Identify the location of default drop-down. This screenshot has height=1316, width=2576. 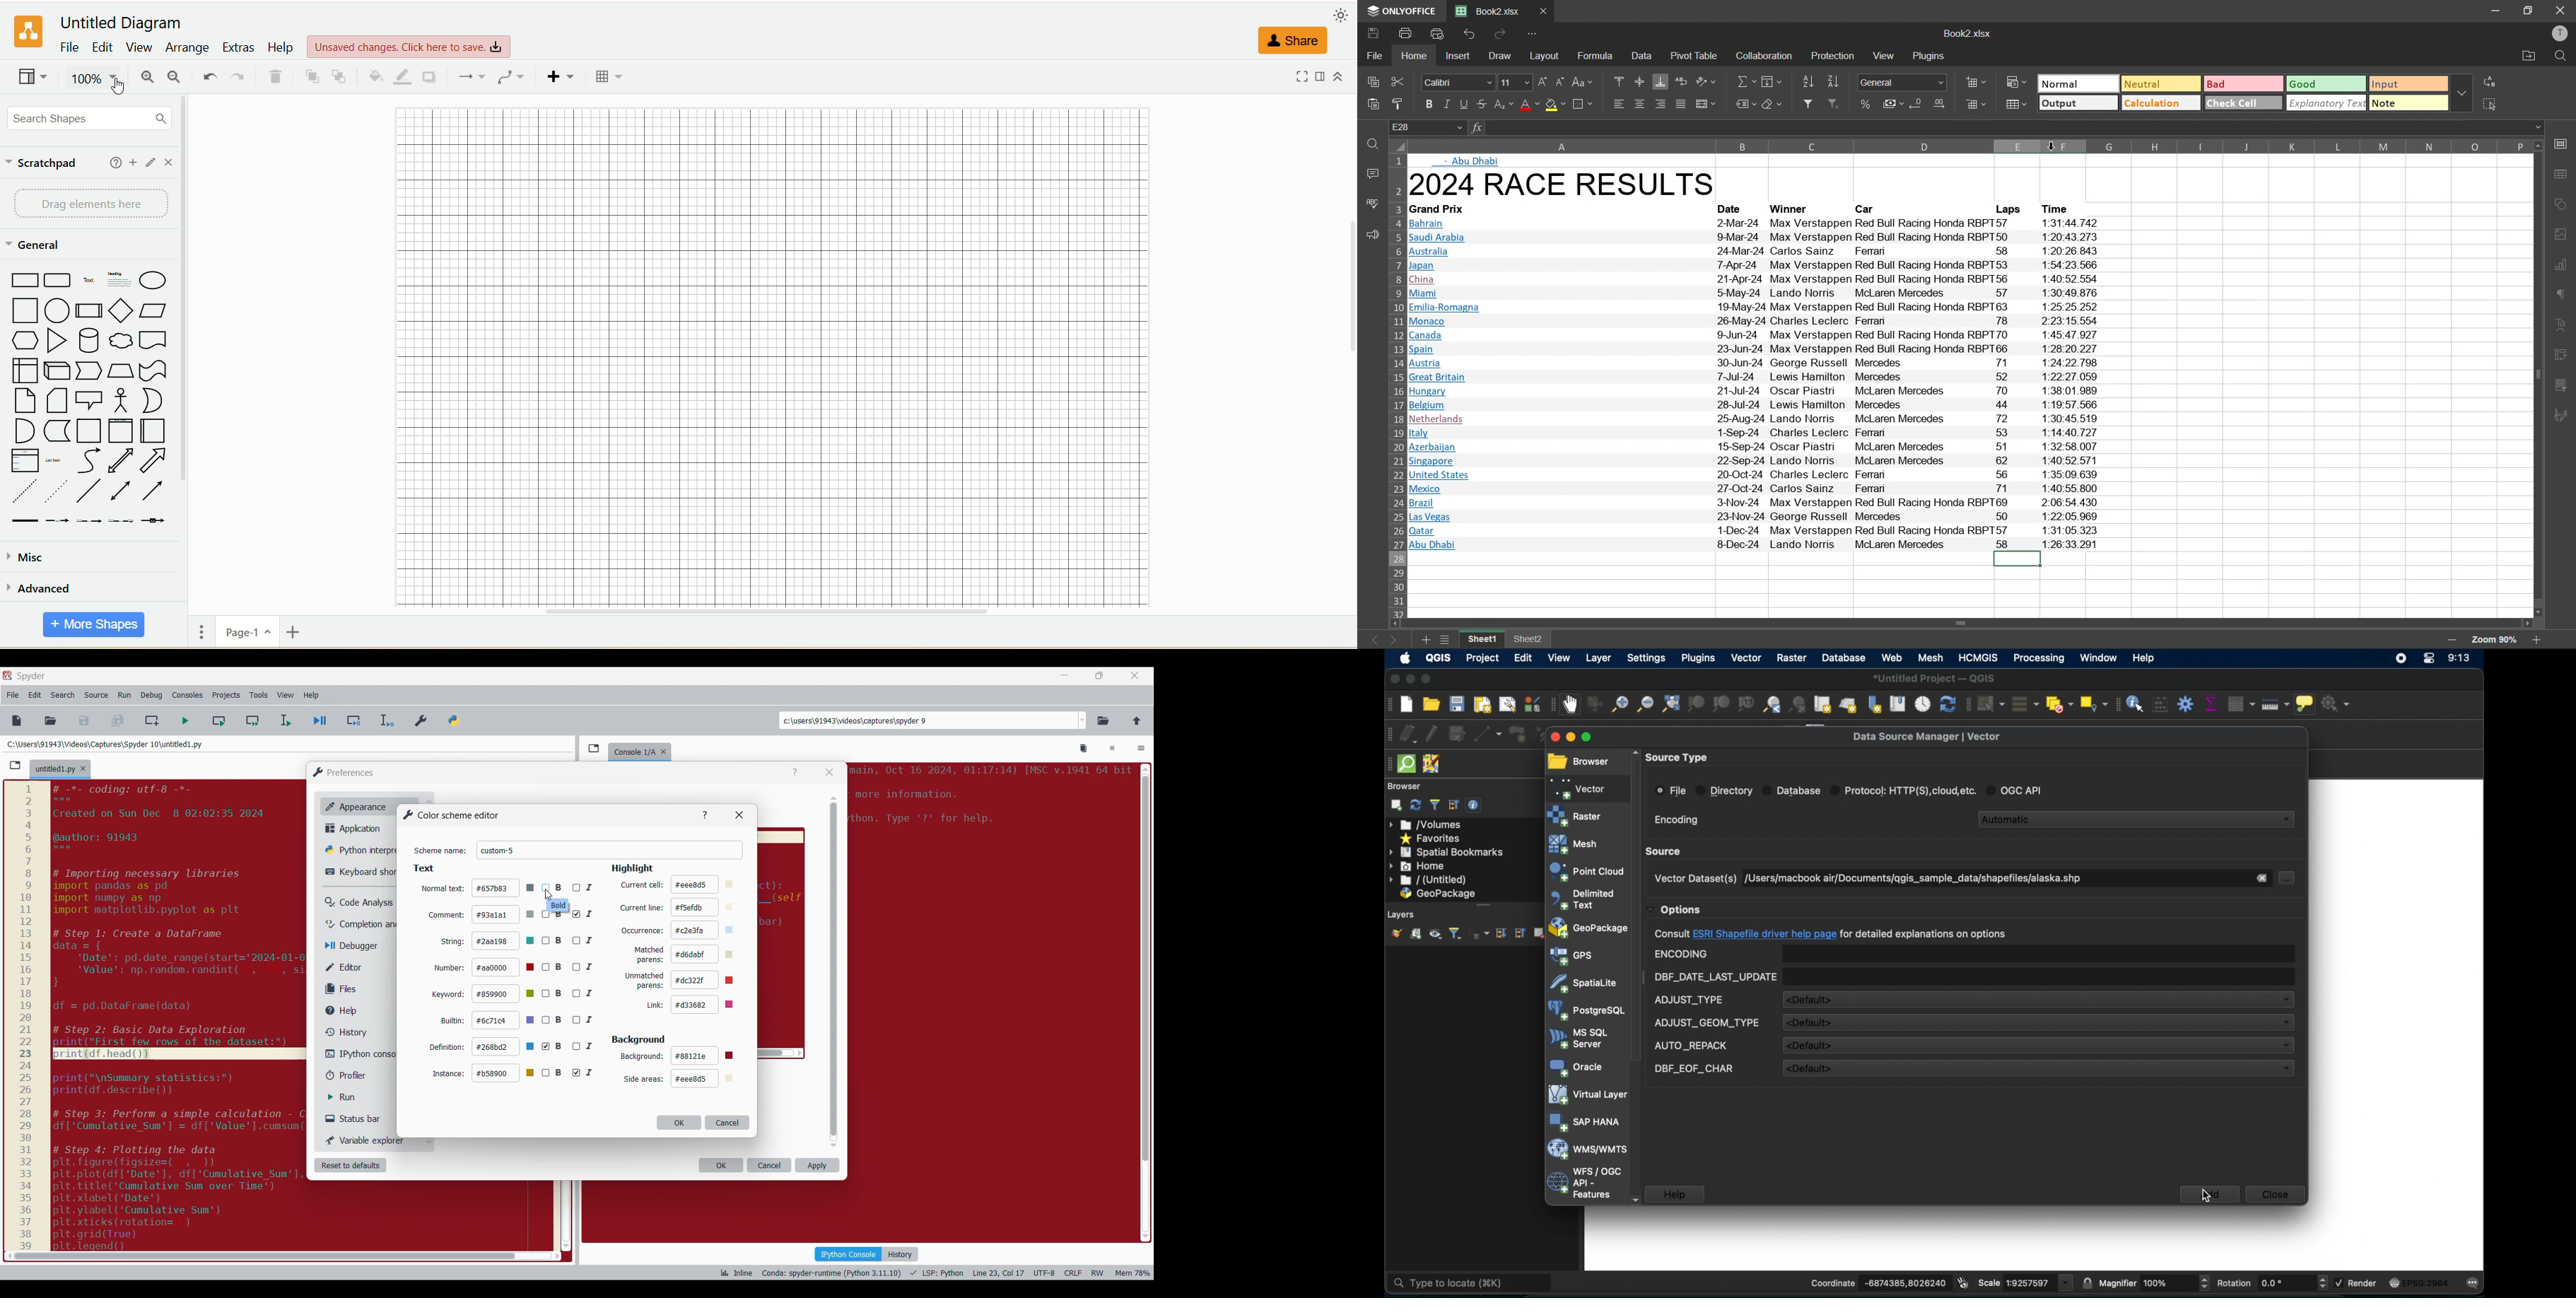
(2038, 1046).